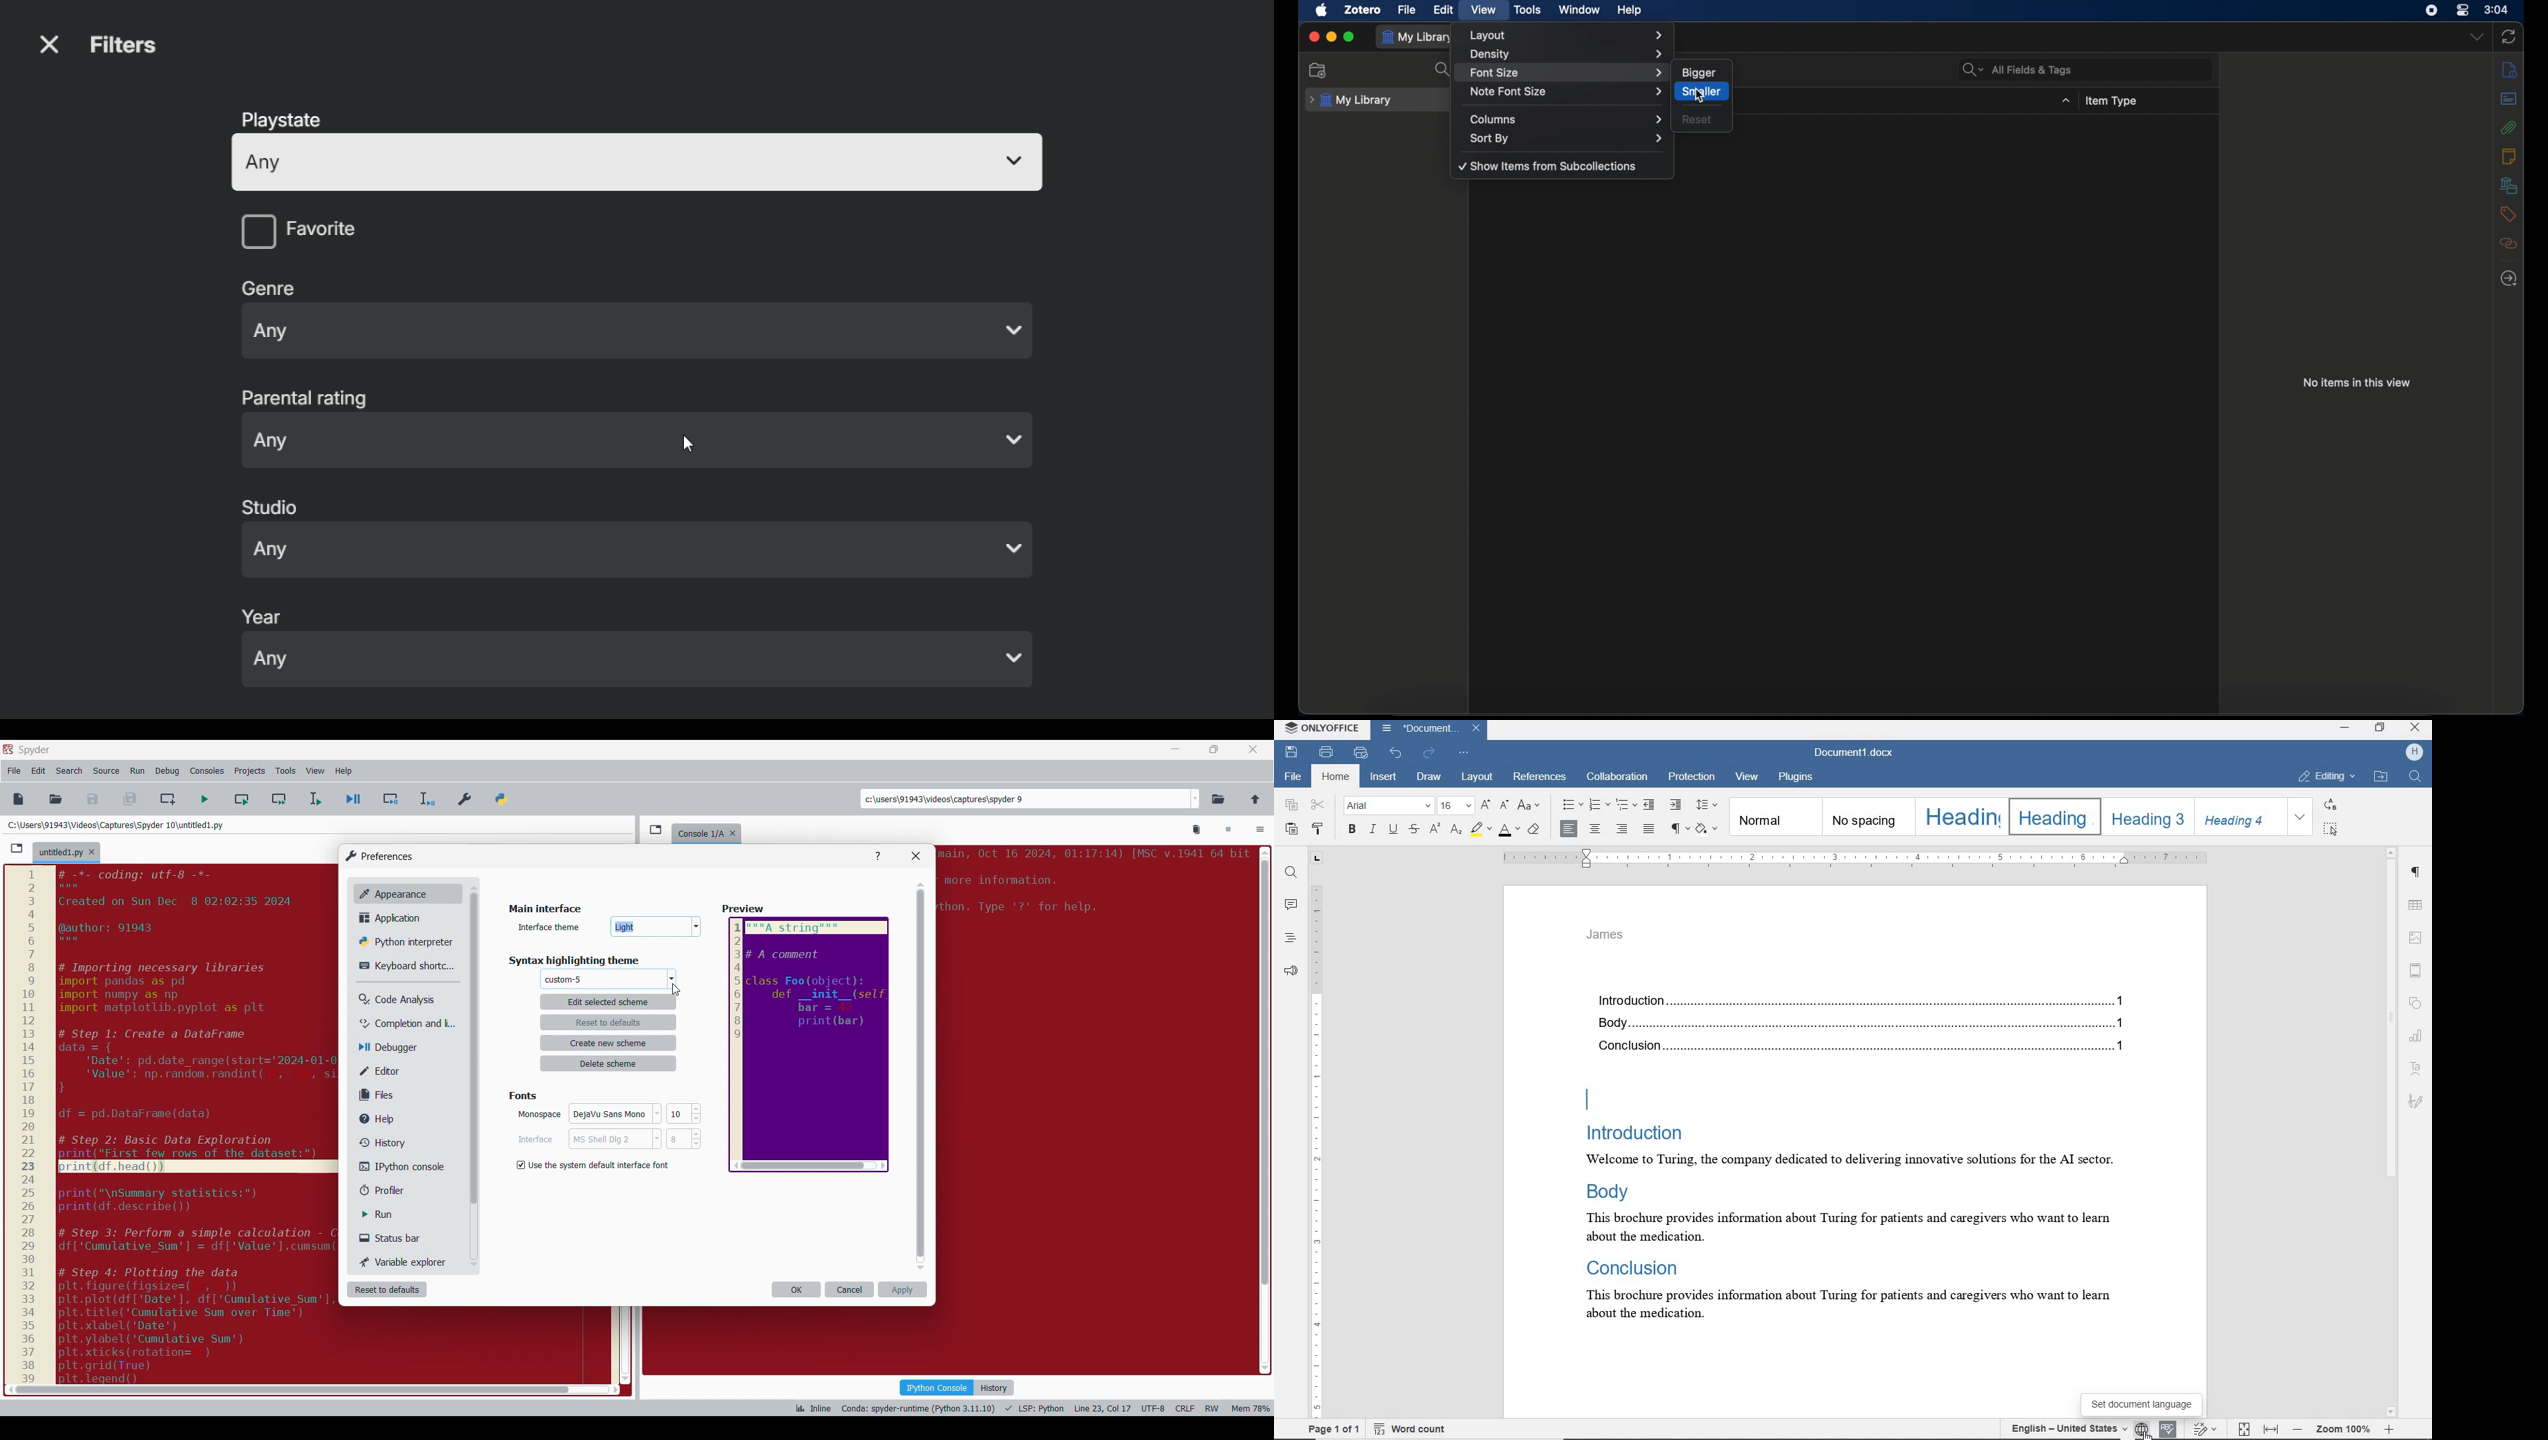 The image size is (2548, 1456). I want to click on scroll bar, so click(1263, 1107).